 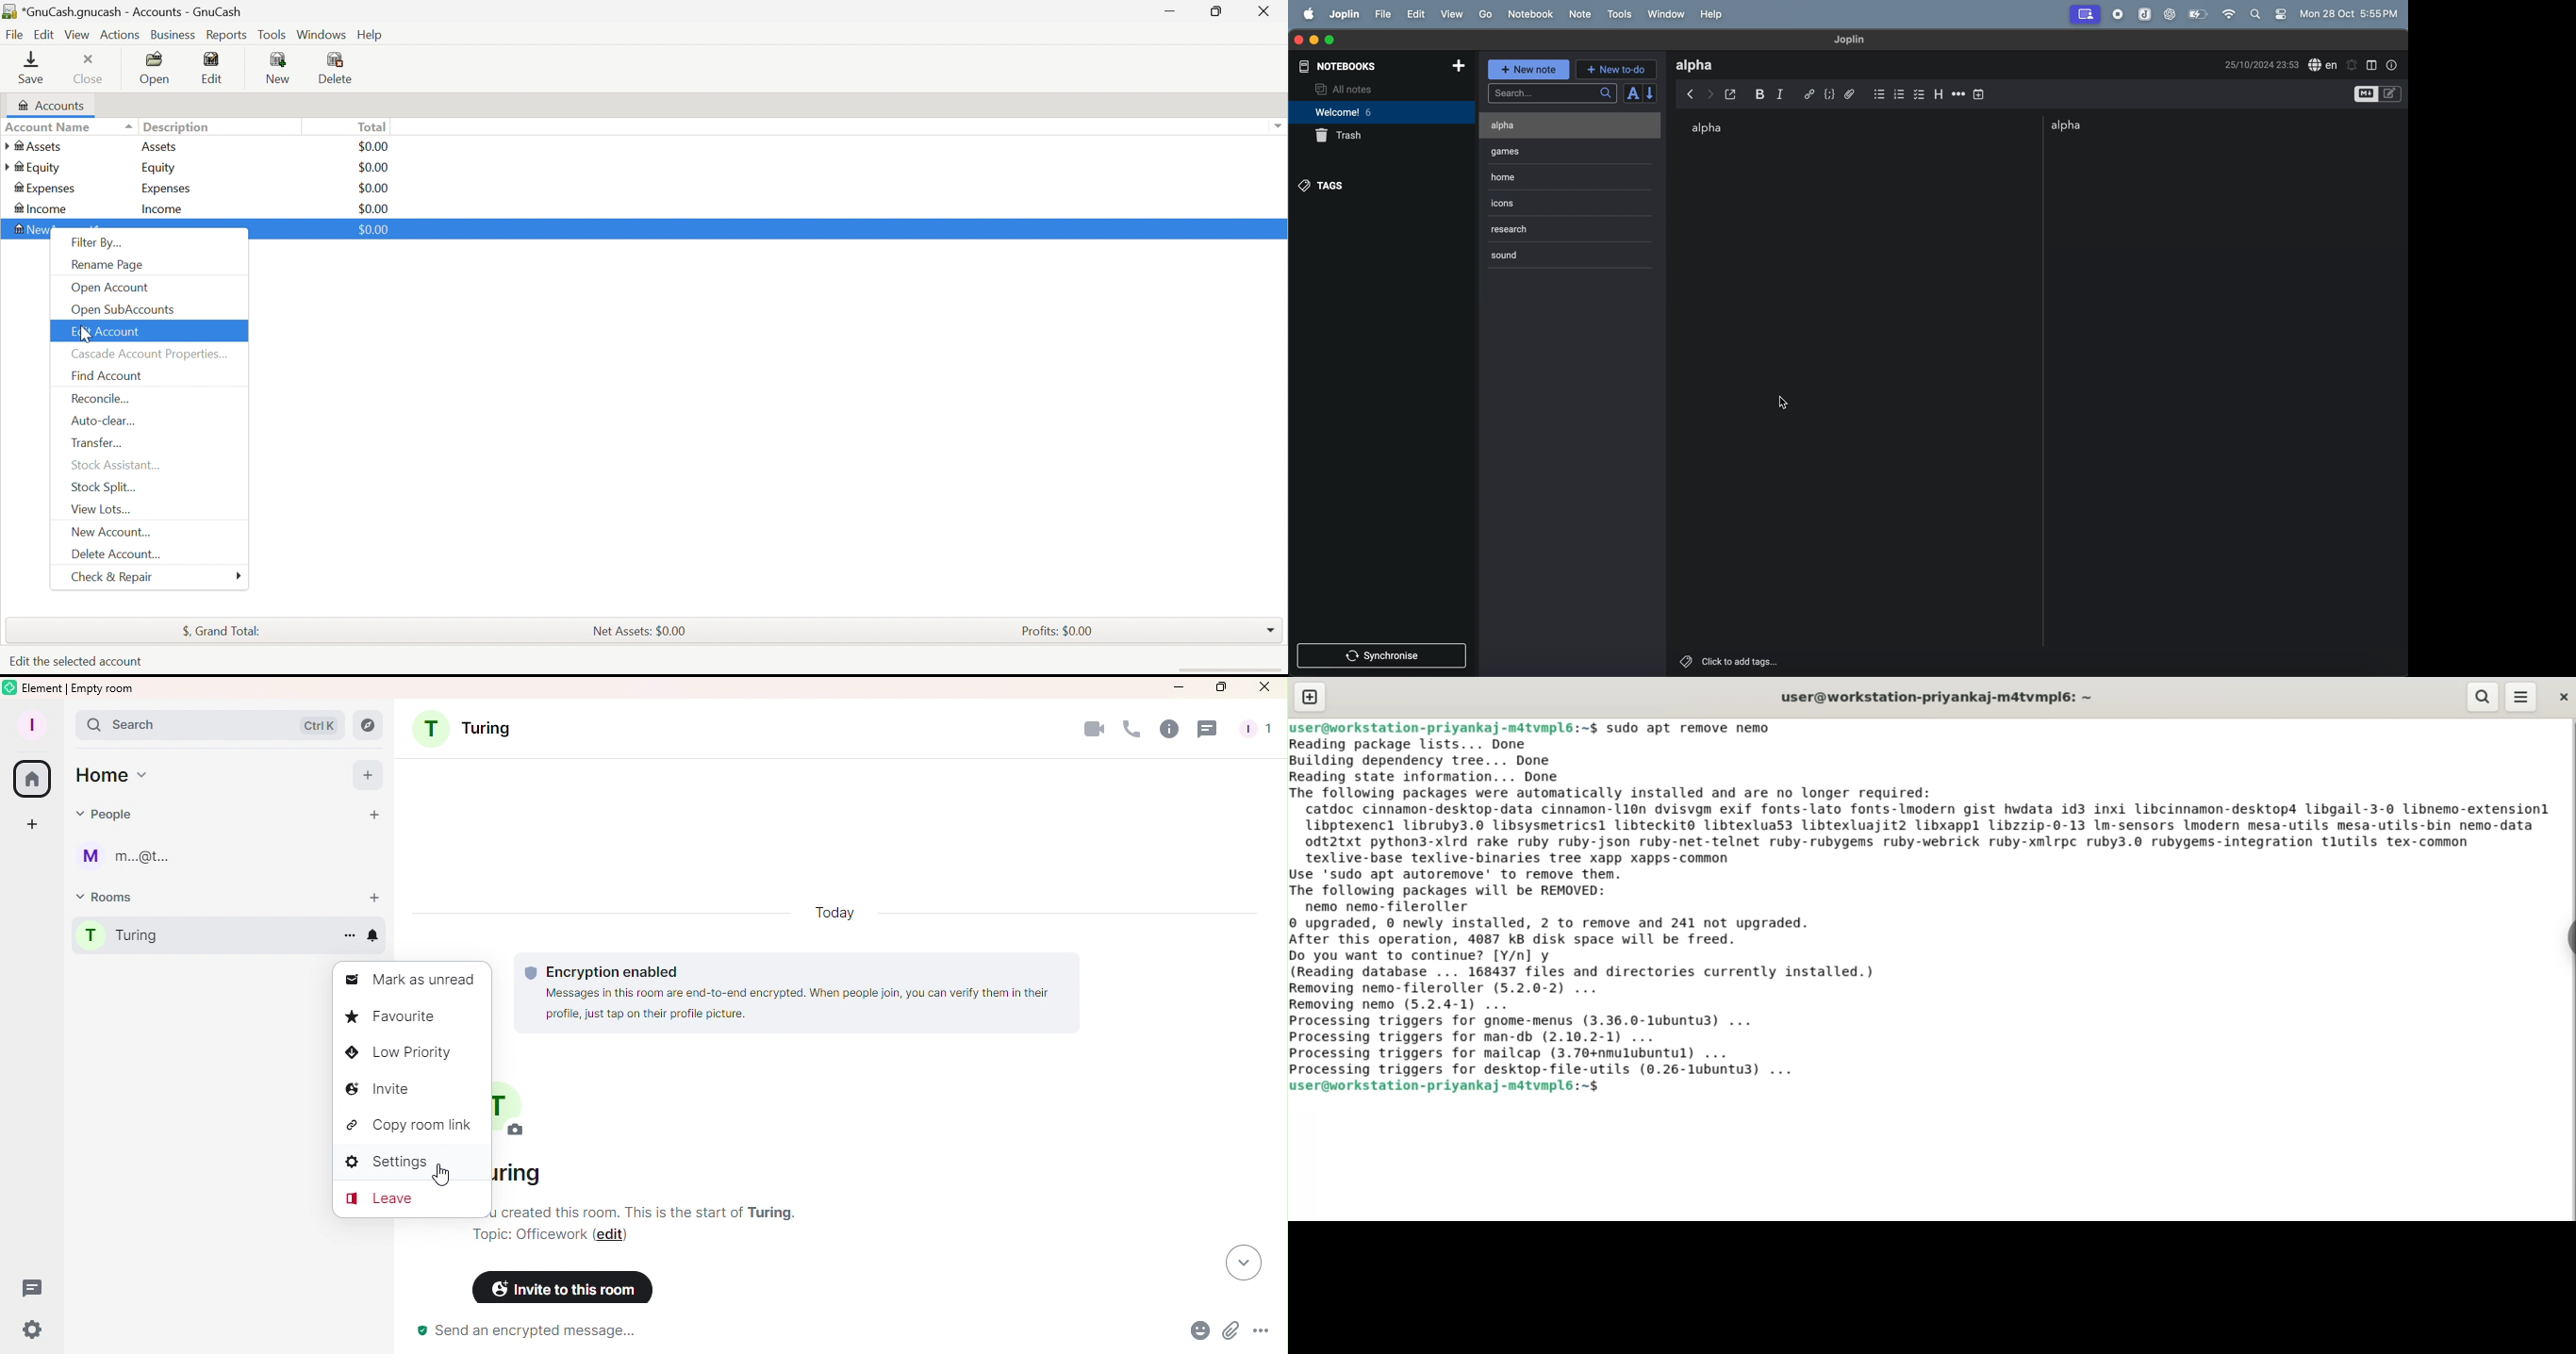 I want to click on code, so click(x=1832, y=94).